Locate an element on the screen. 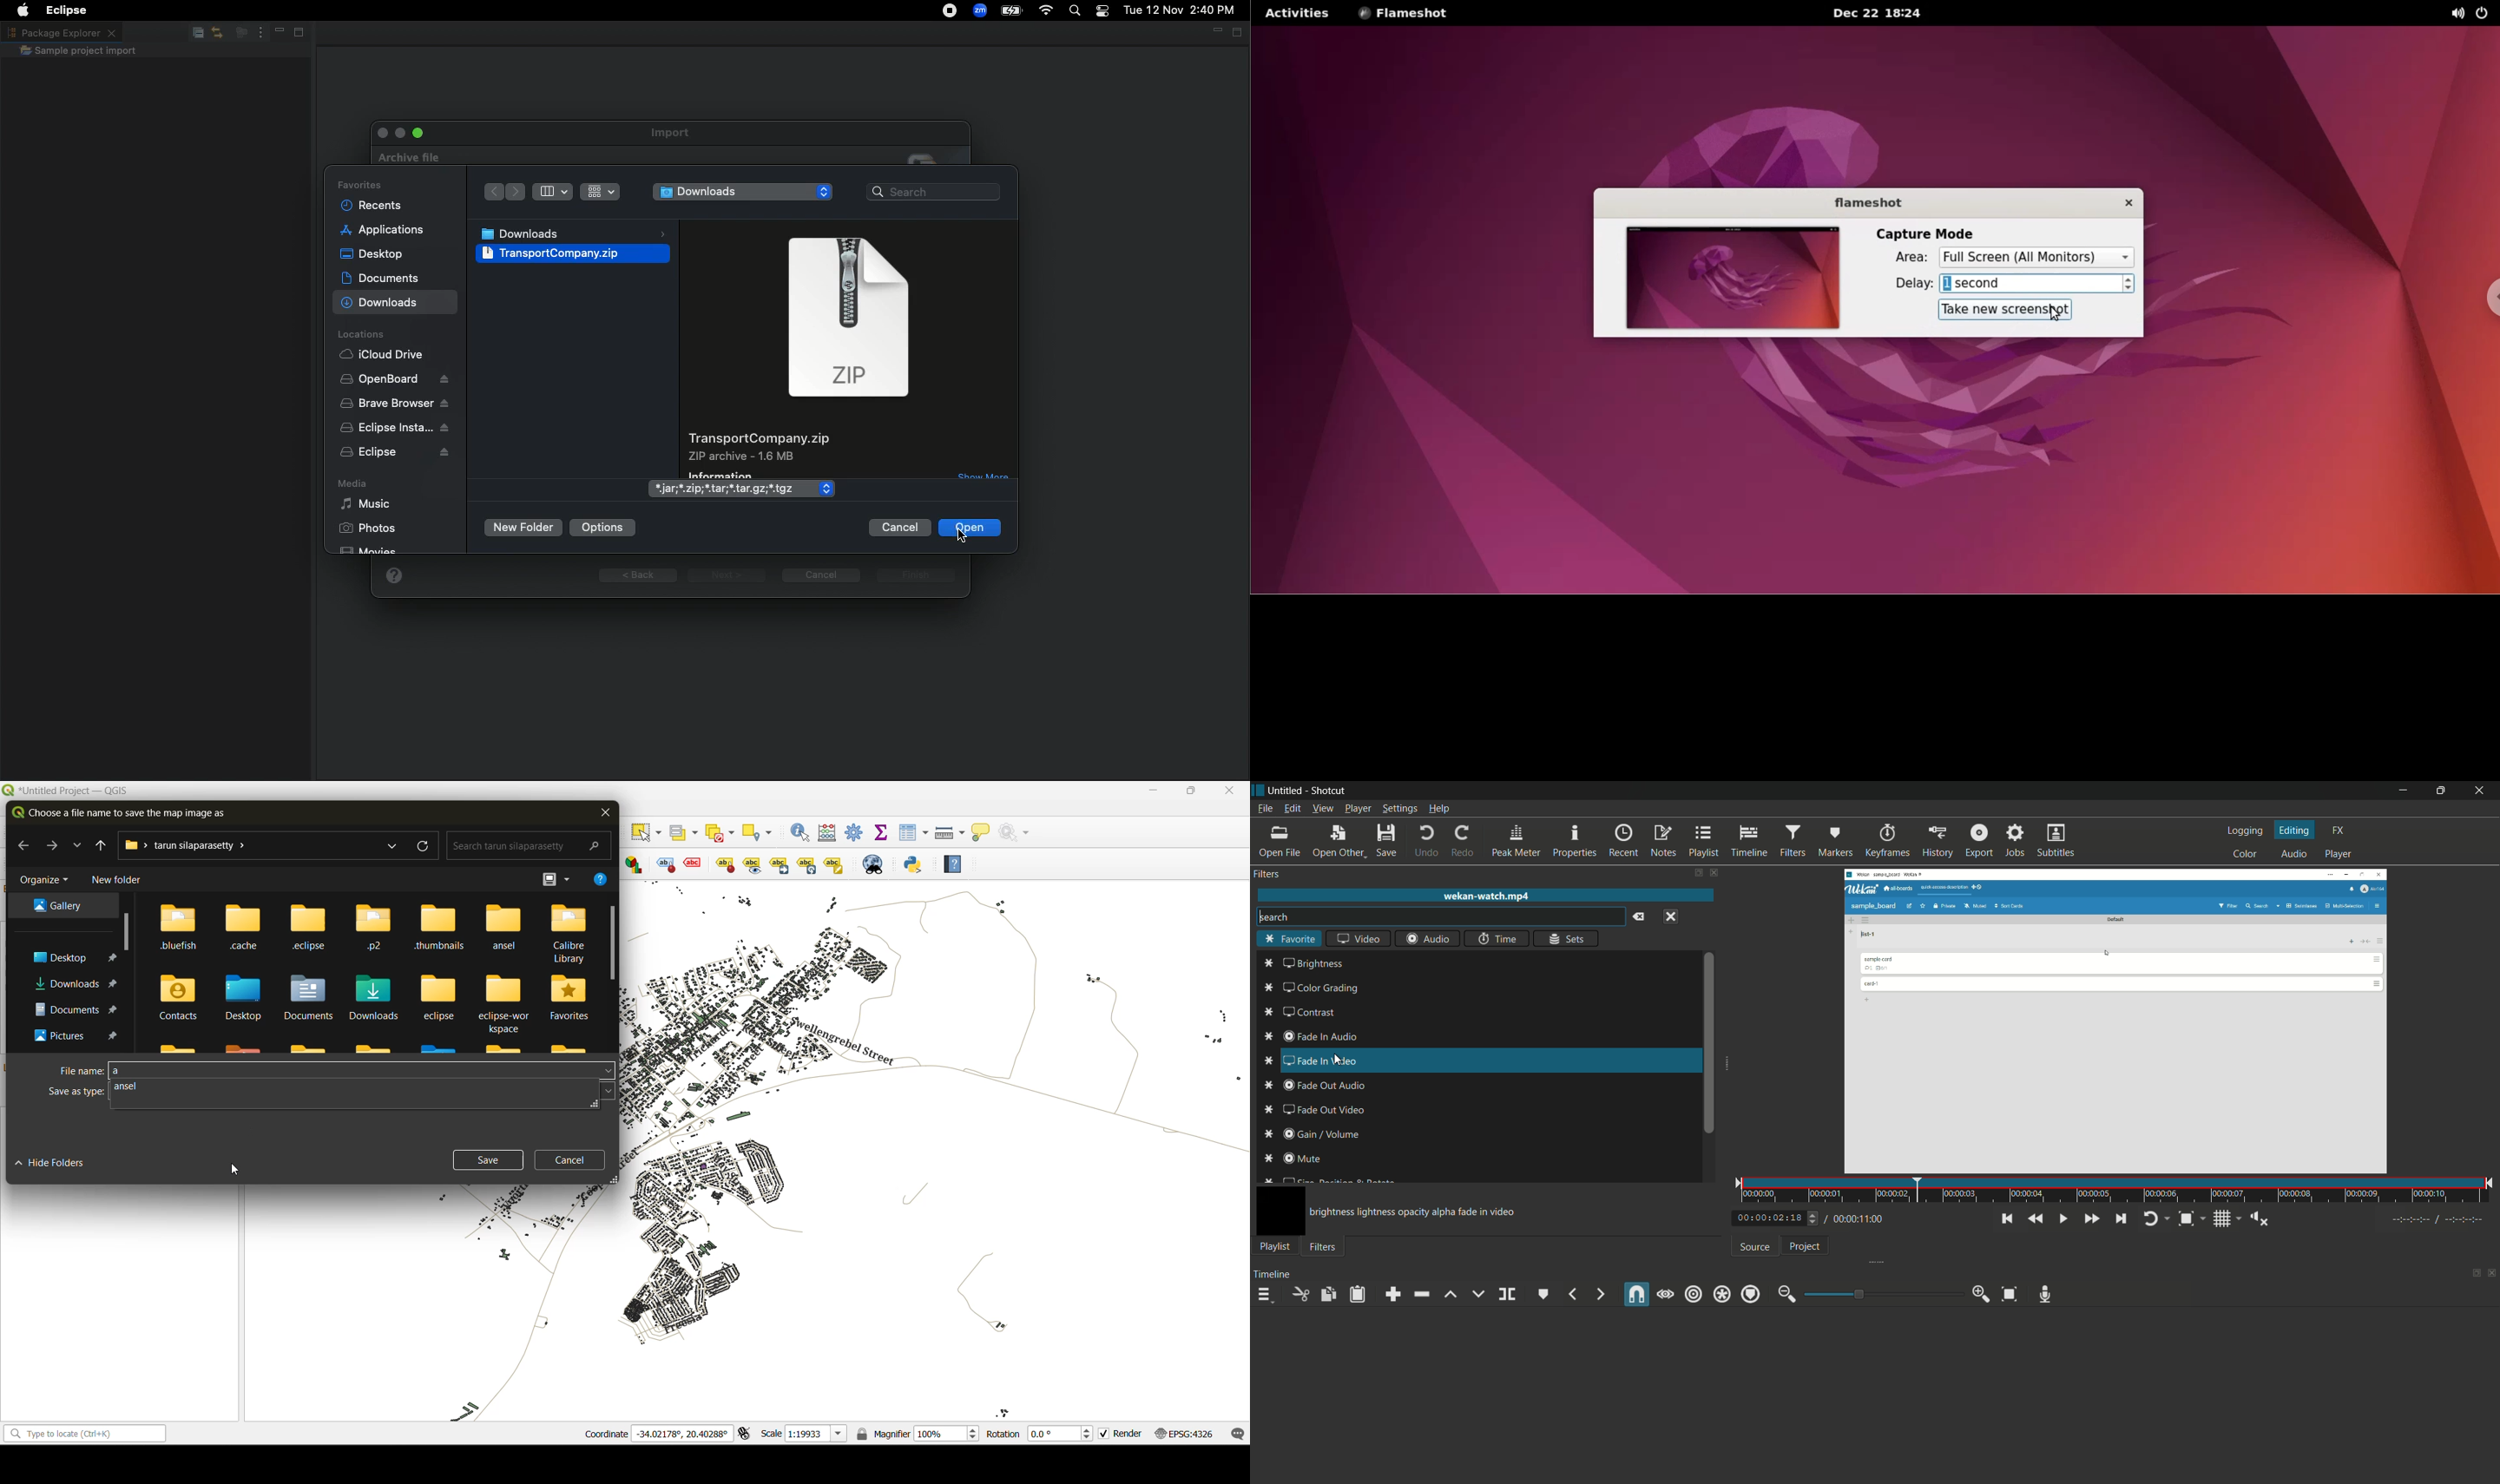  1 seconds is located at coordinates (2032, 283).